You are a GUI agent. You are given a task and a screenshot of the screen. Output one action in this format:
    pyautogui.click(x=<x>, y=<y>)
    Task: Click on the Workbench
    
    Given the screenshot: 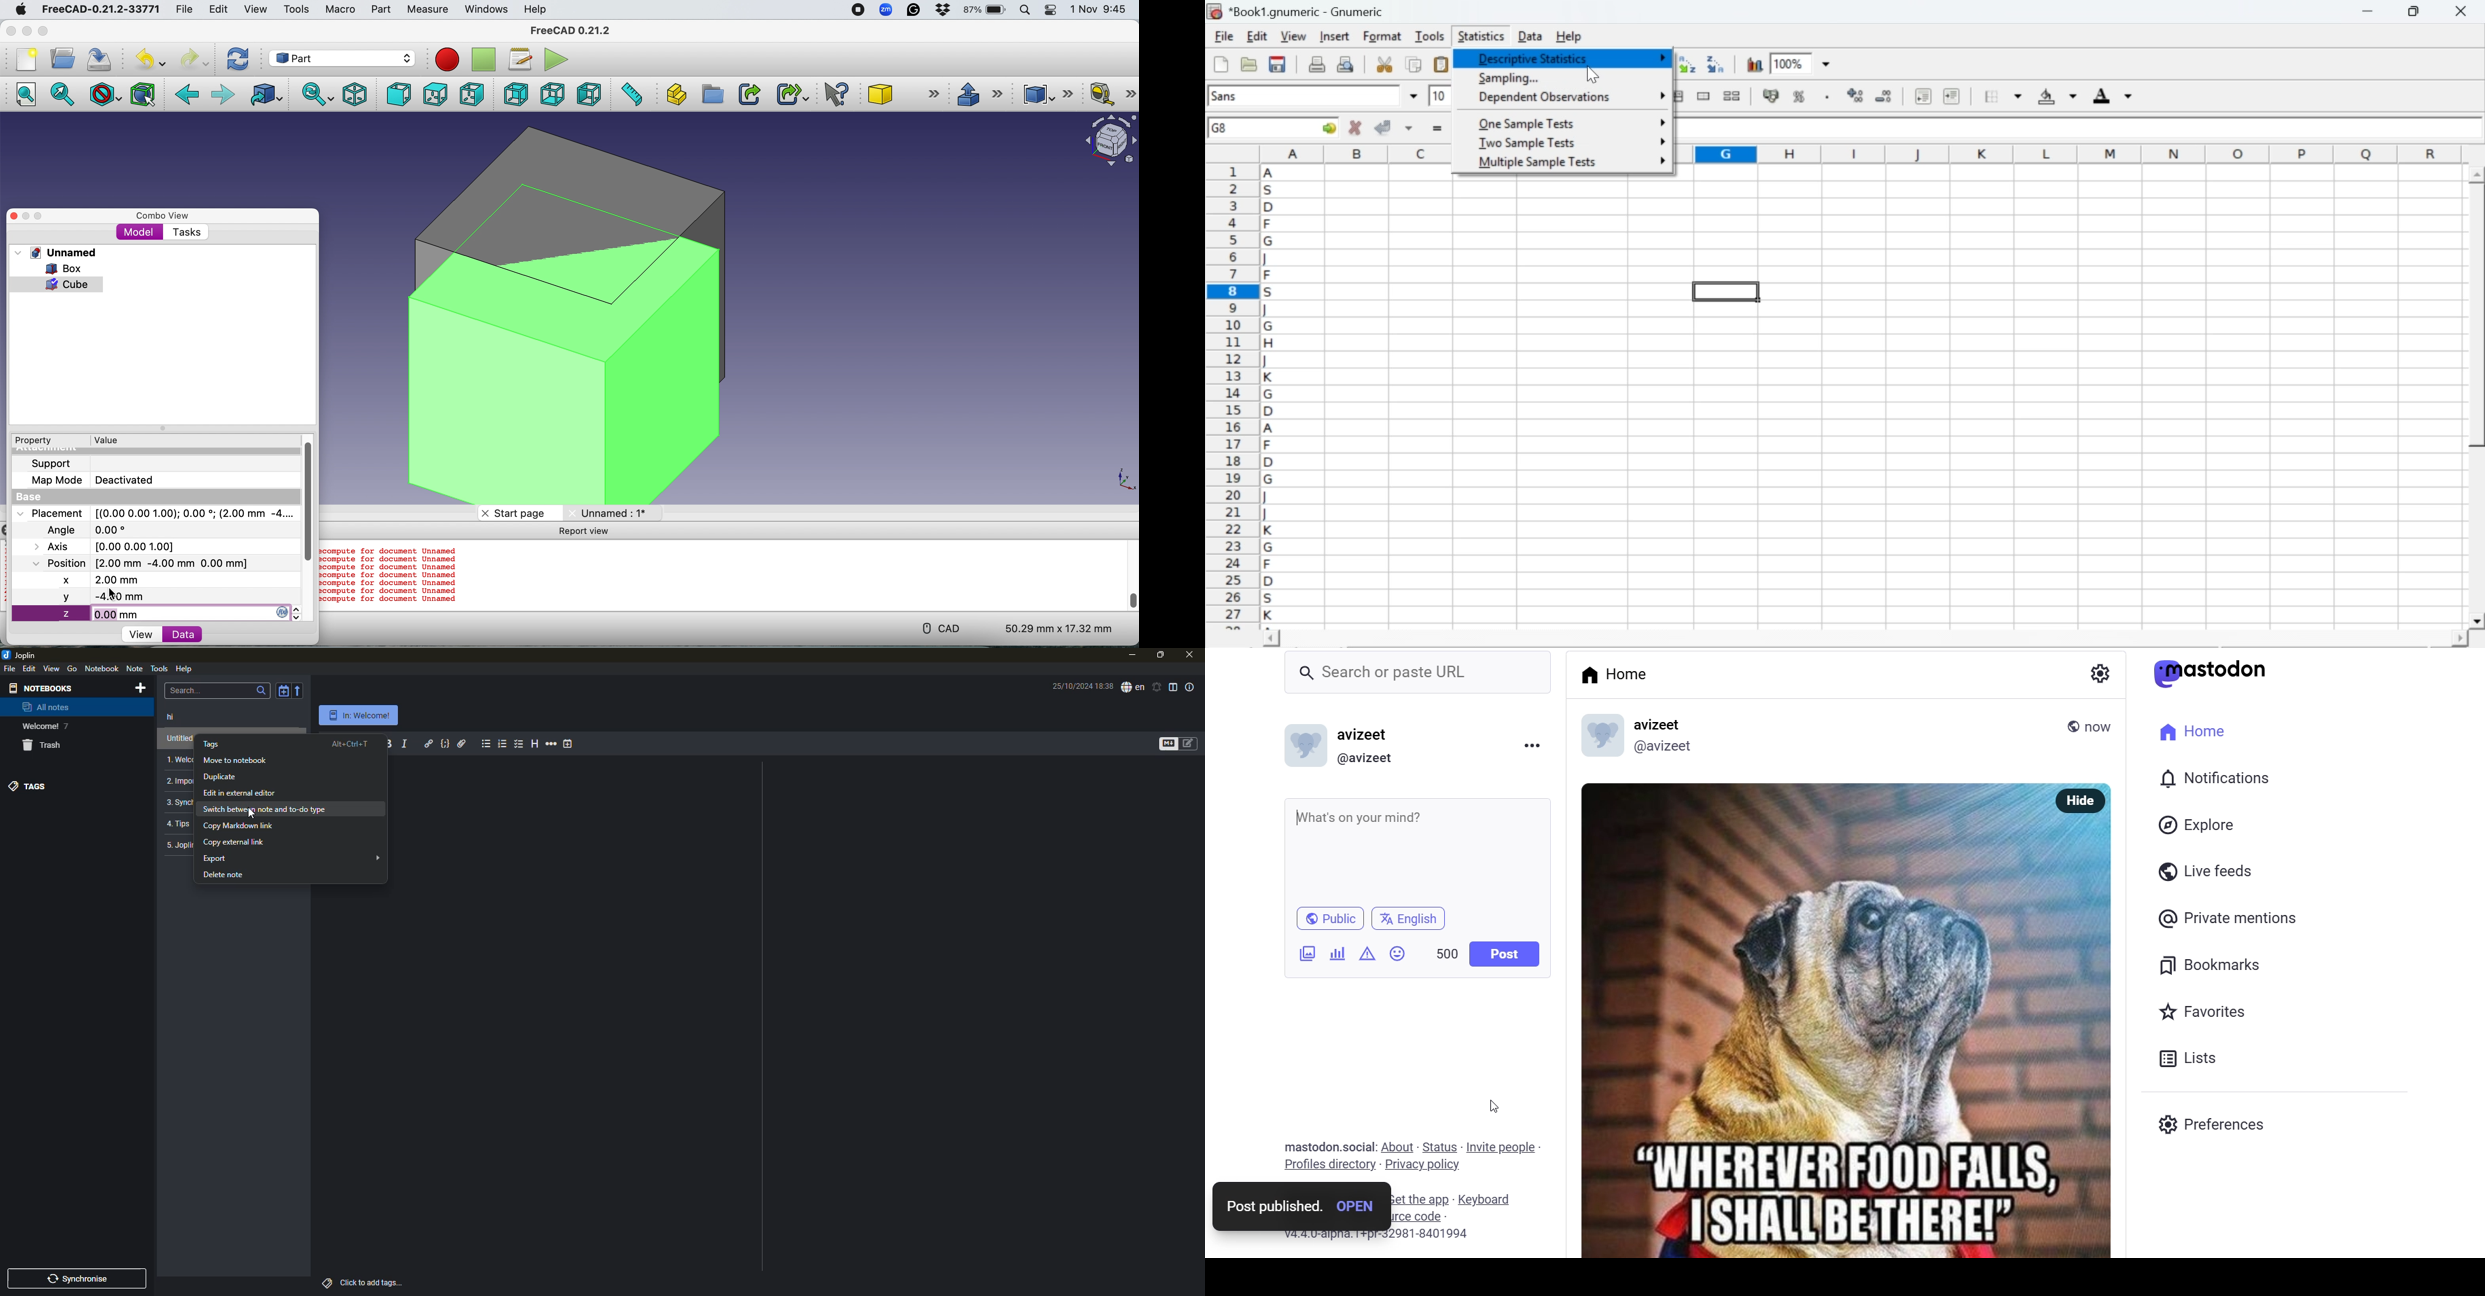 What is the action you would take?
    pyautogui.click(x=341, y=57)
    